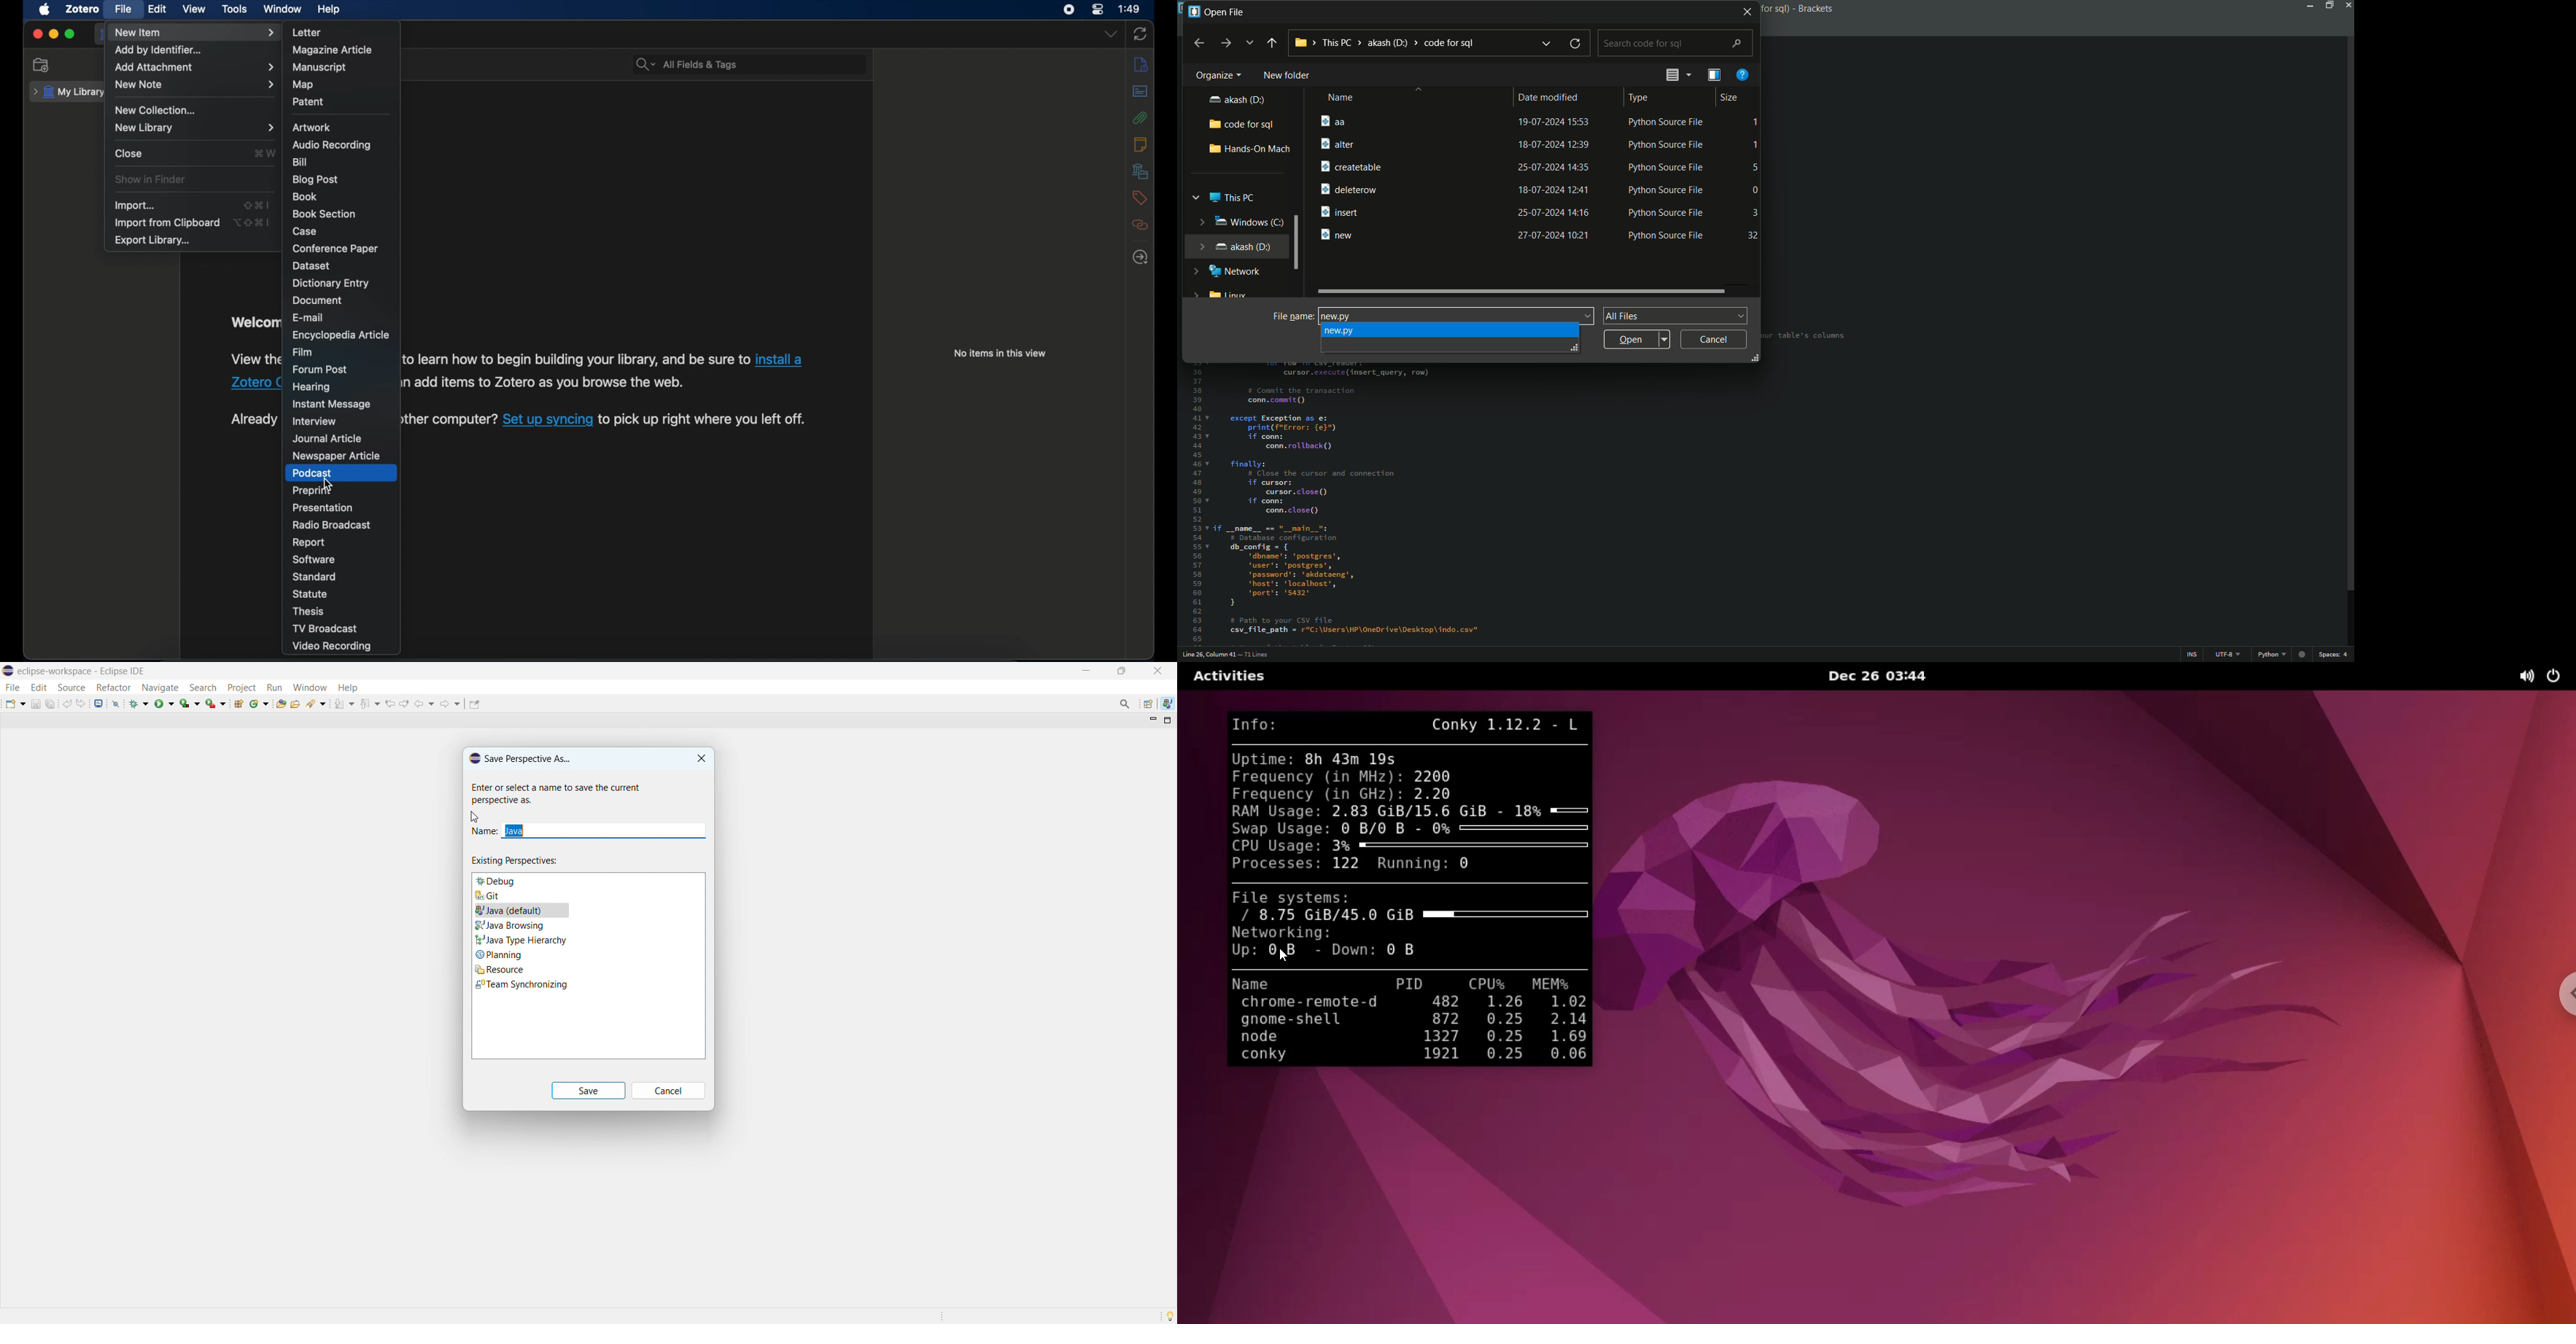 The width and height of the screenshot is (2576, 1344). I want to click on standard, so click(316, 577).